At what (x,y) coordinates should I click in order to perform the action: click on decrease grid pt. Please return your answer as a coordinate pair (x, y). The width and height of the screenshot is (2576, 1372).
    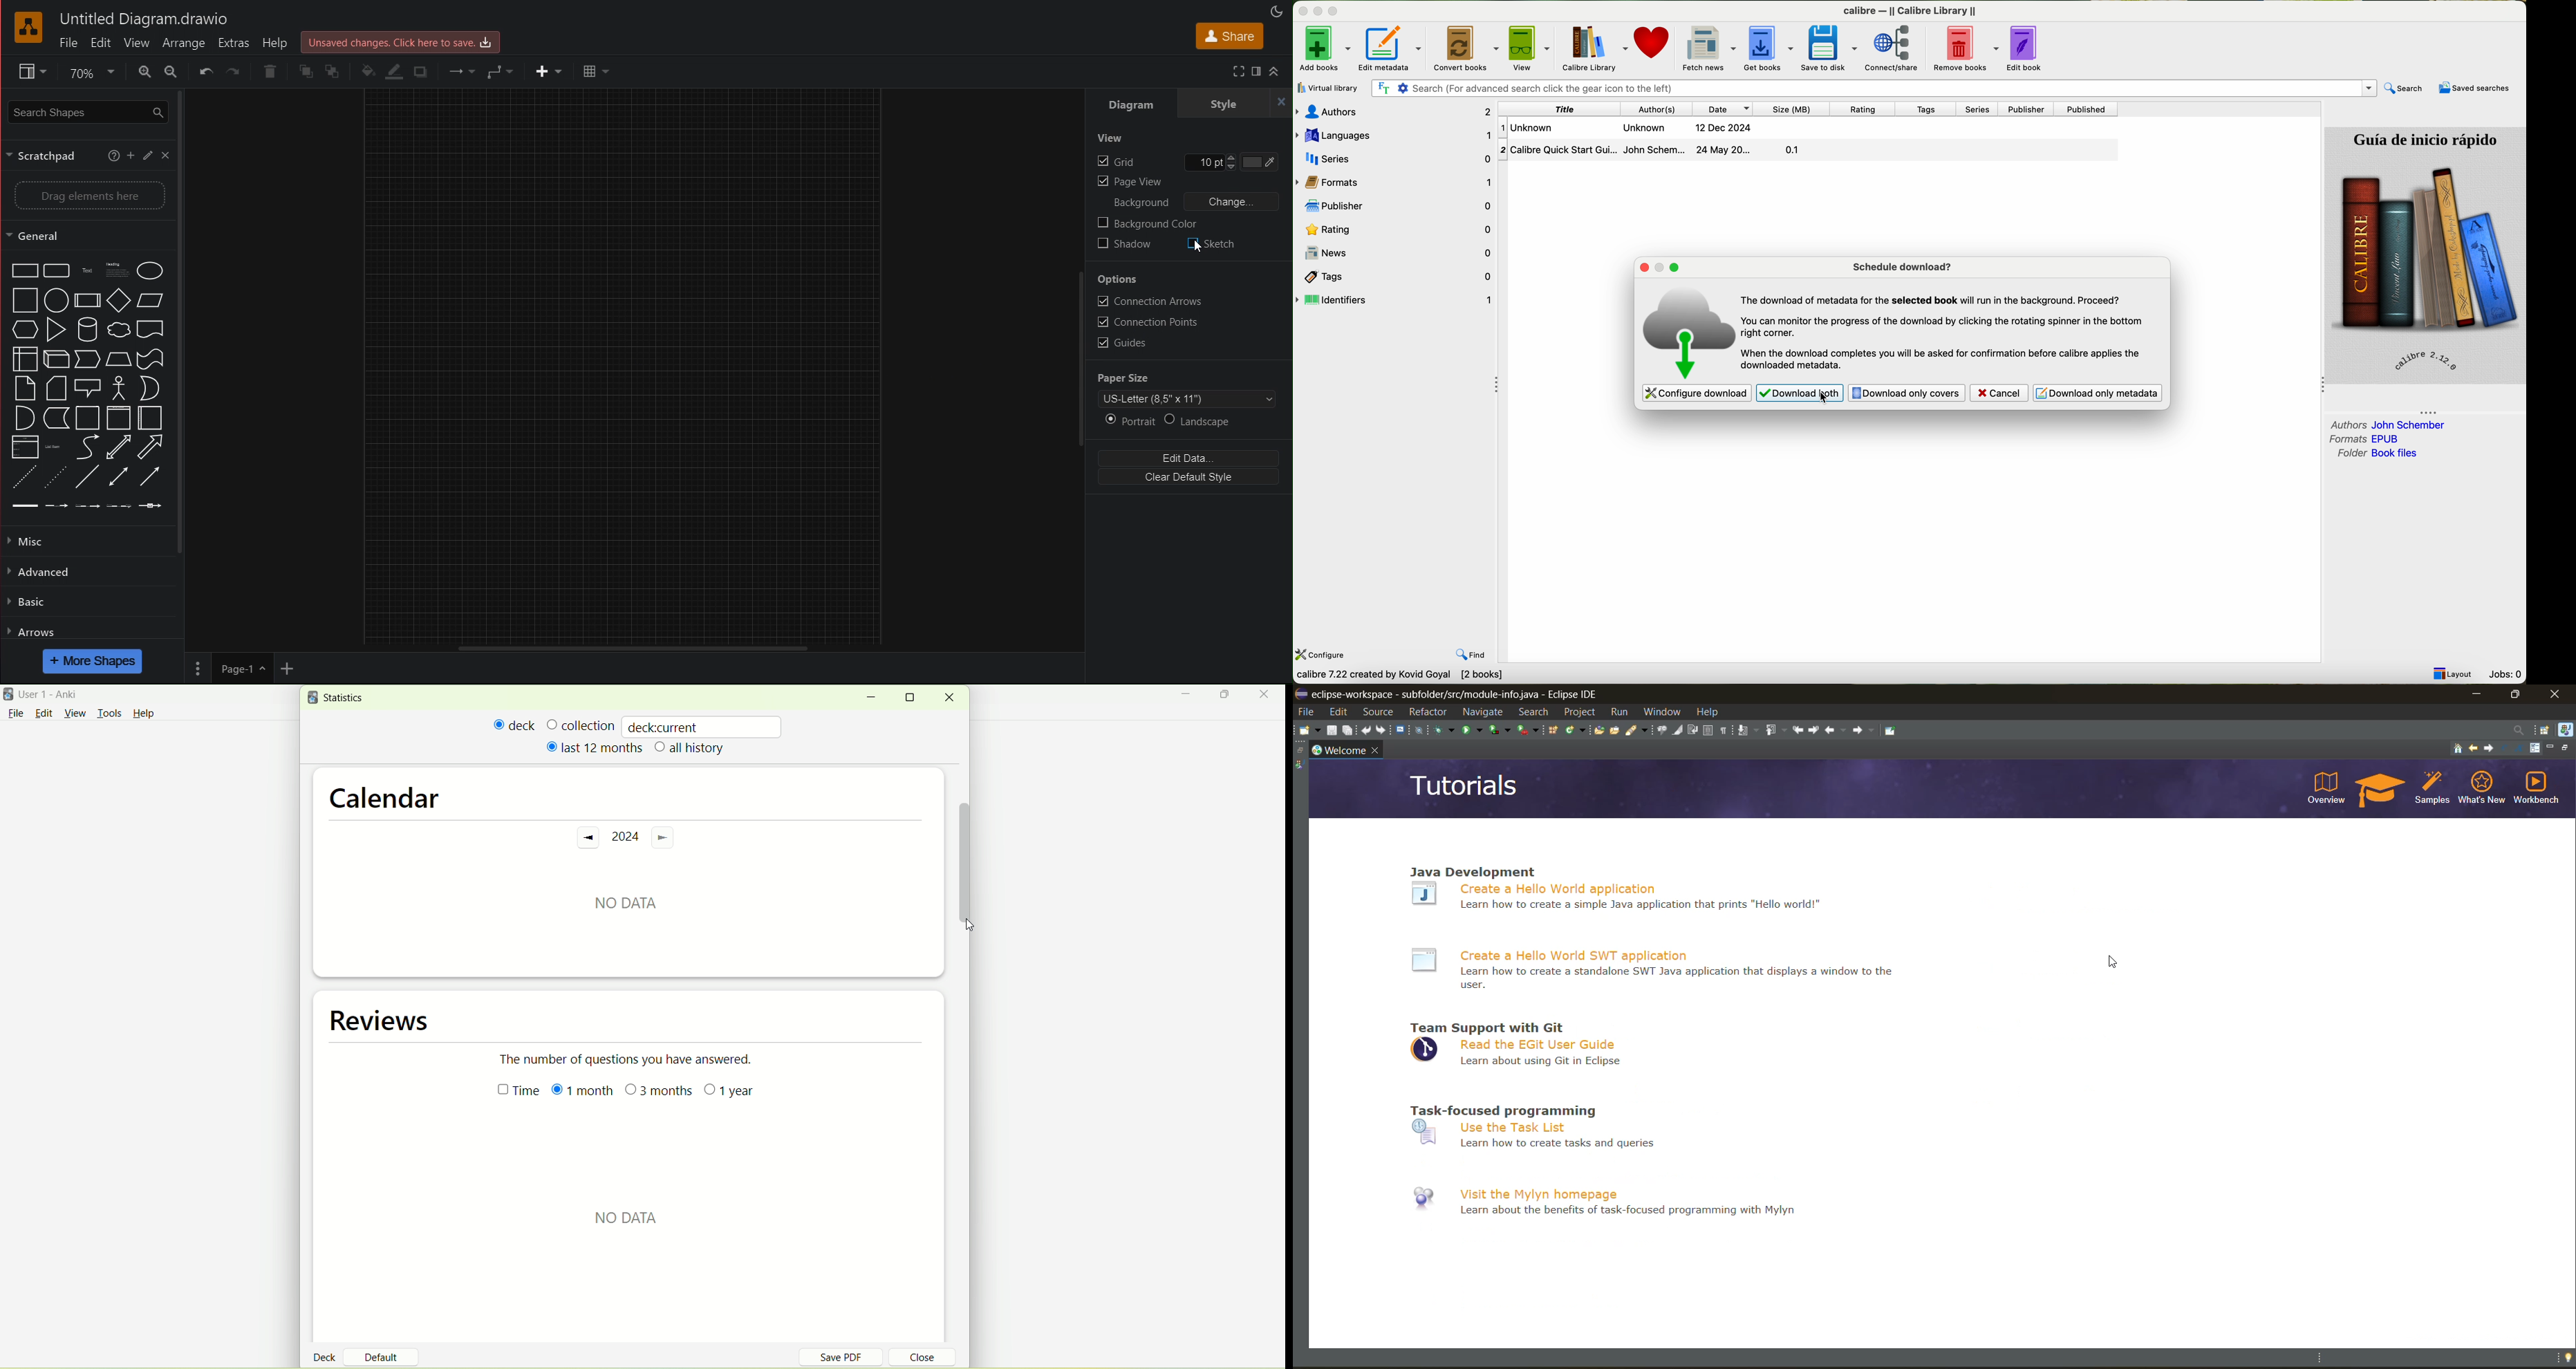
    Looking at the image, I should click on (1232, 167).